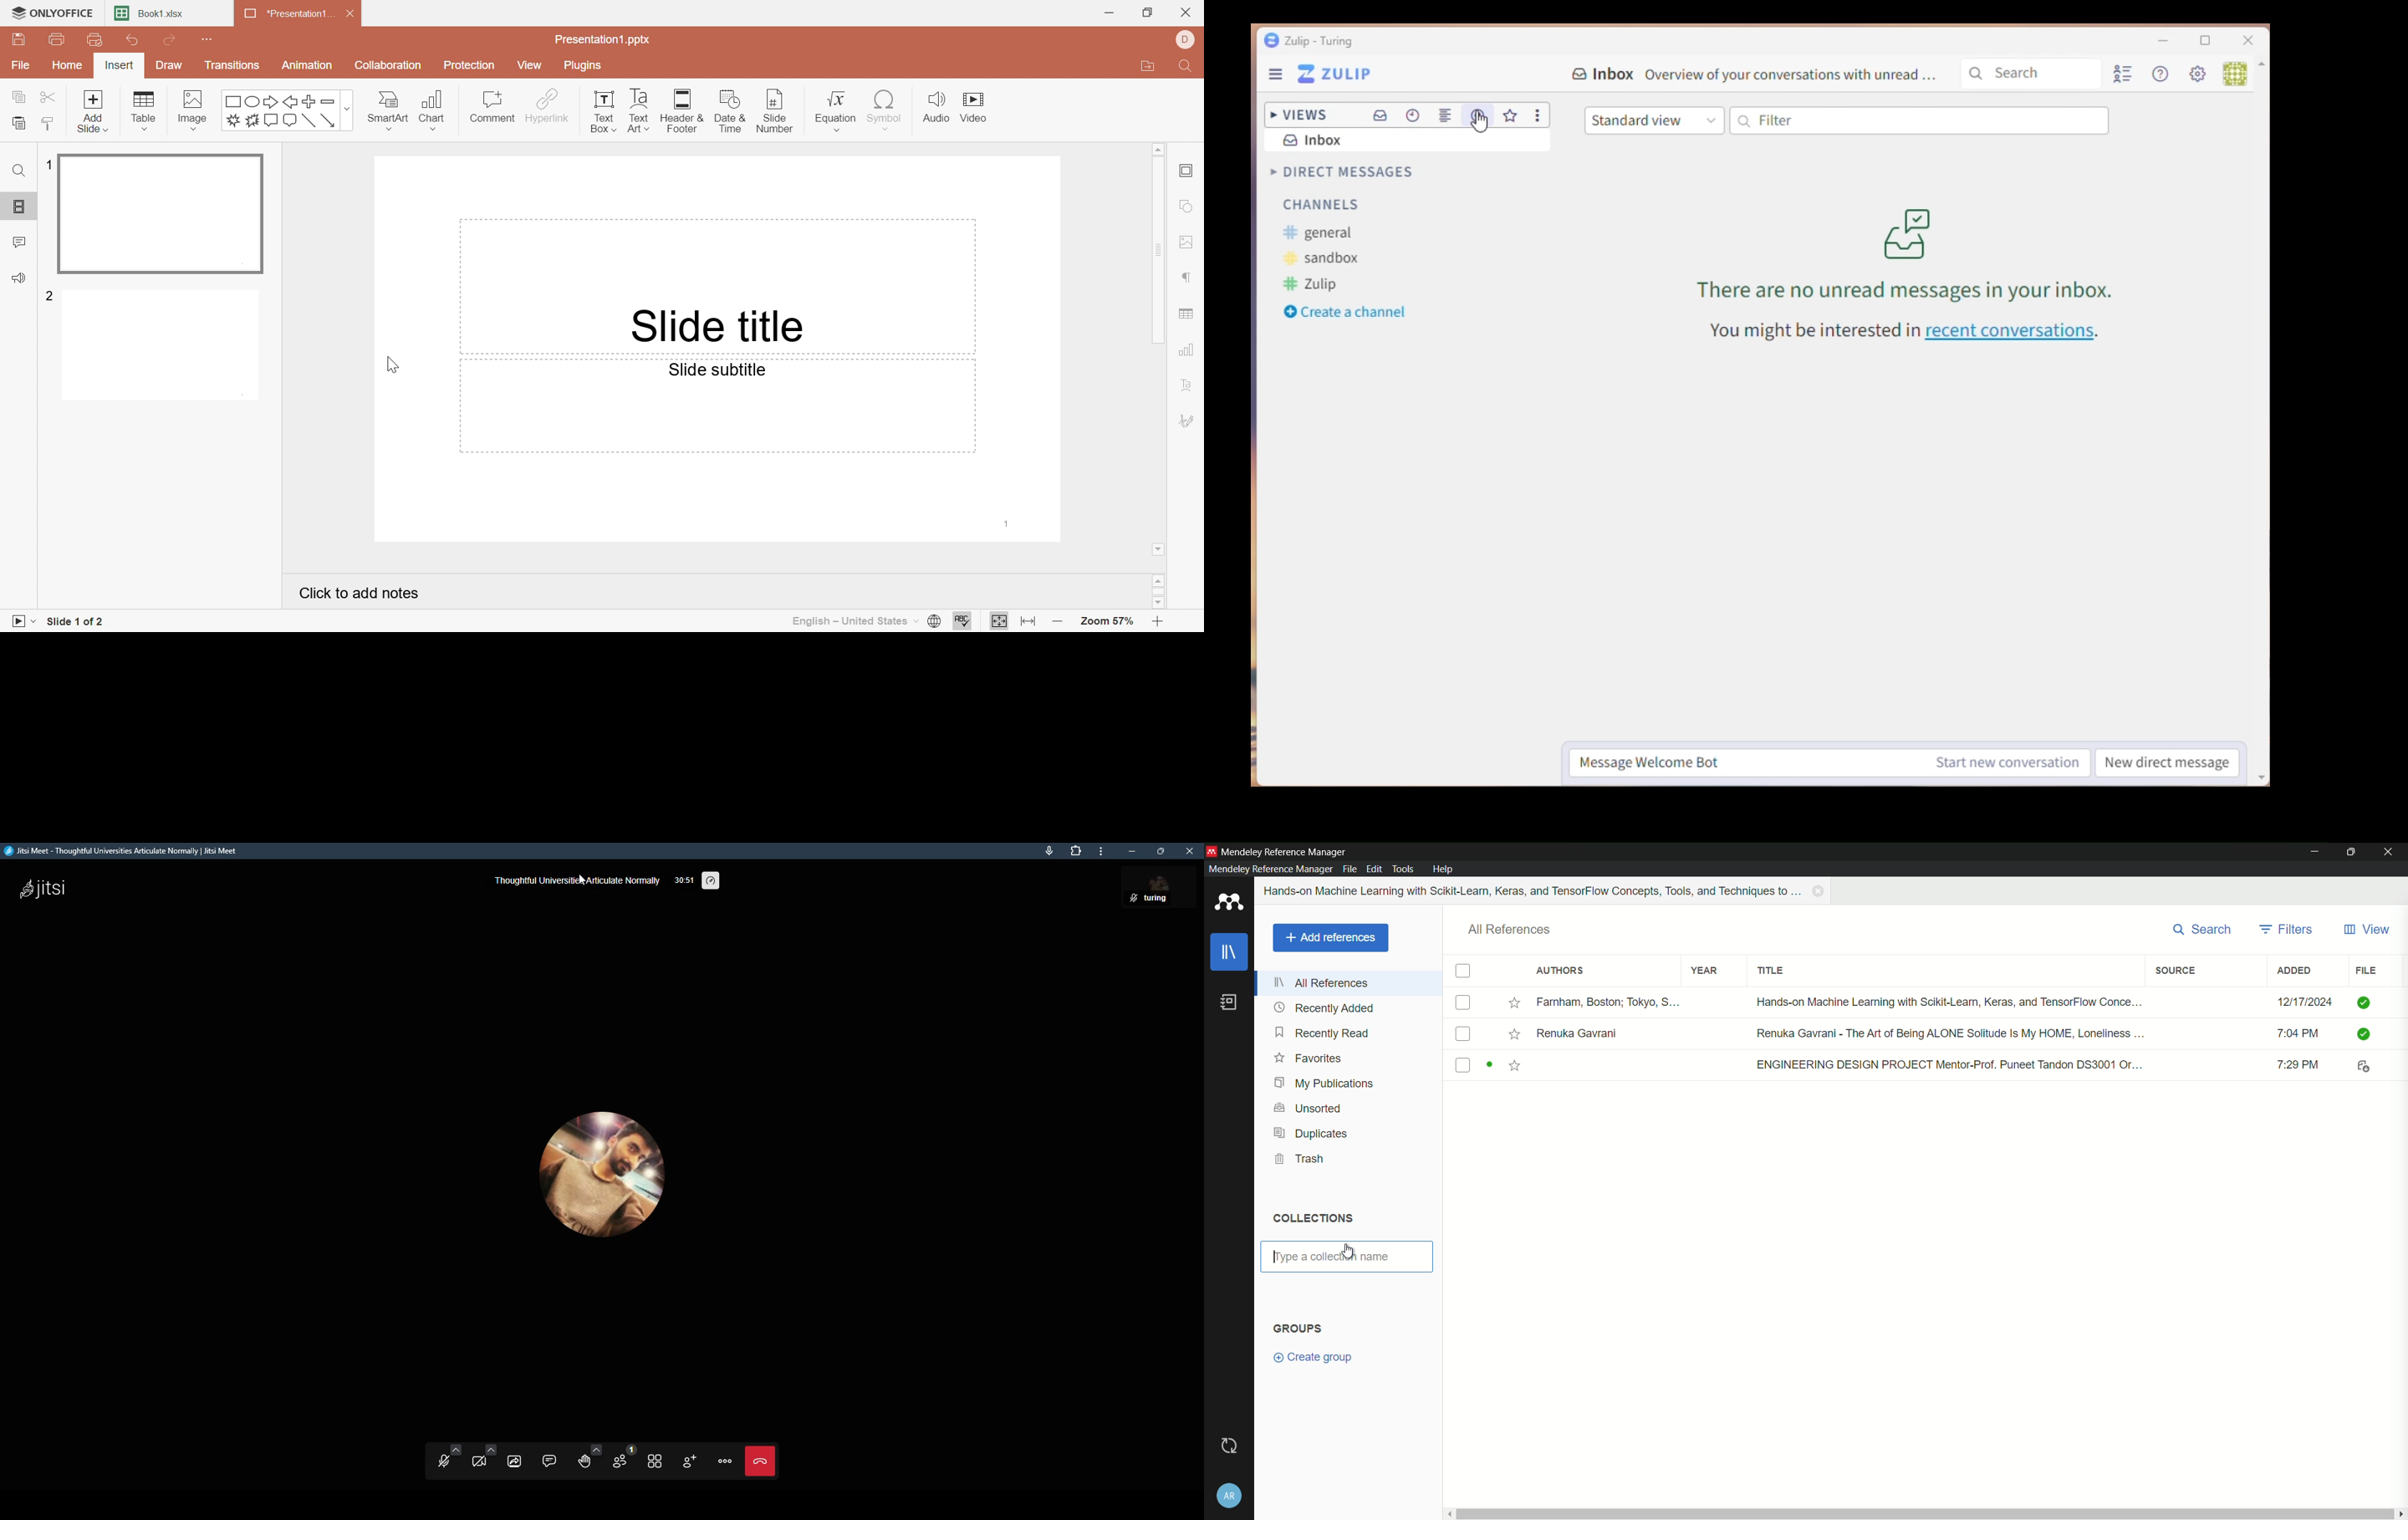 The width and height of the screenshot is (2408, 1540). Describe the element at coordinates (1296, 112) in the screenshot. I see `Views` at that location.